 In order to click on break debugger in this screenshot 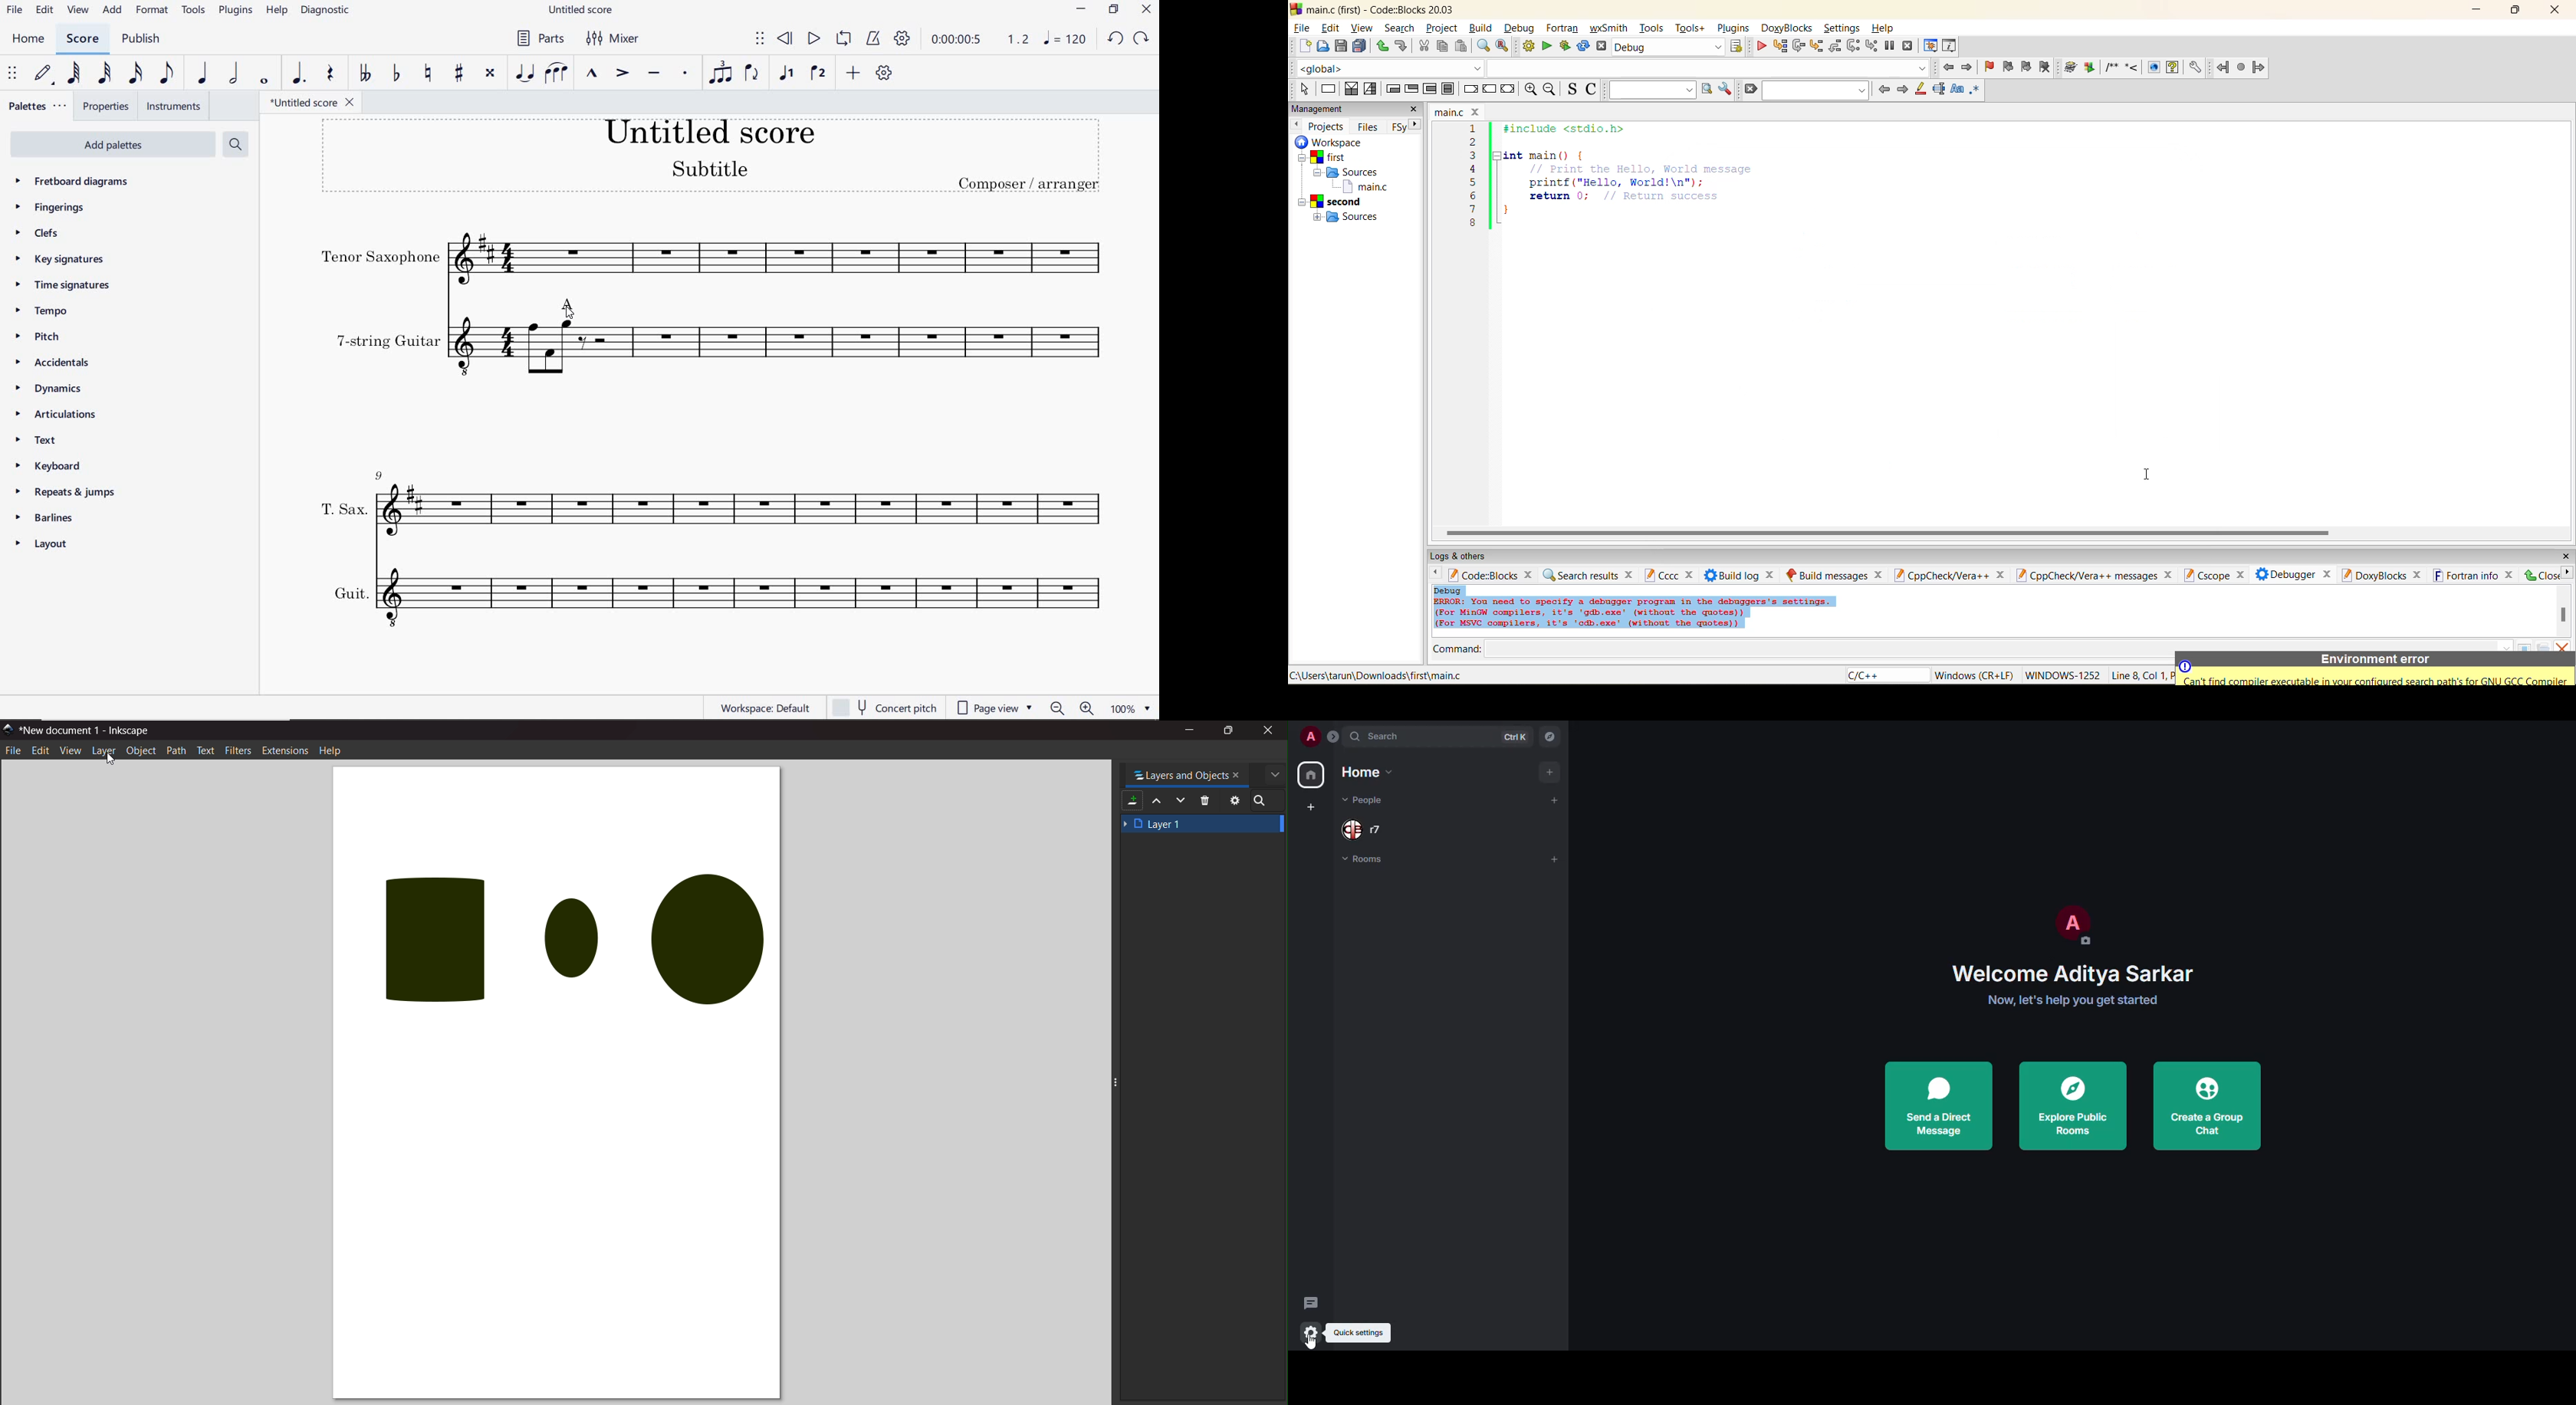, I will do `click(1889, 46)`.